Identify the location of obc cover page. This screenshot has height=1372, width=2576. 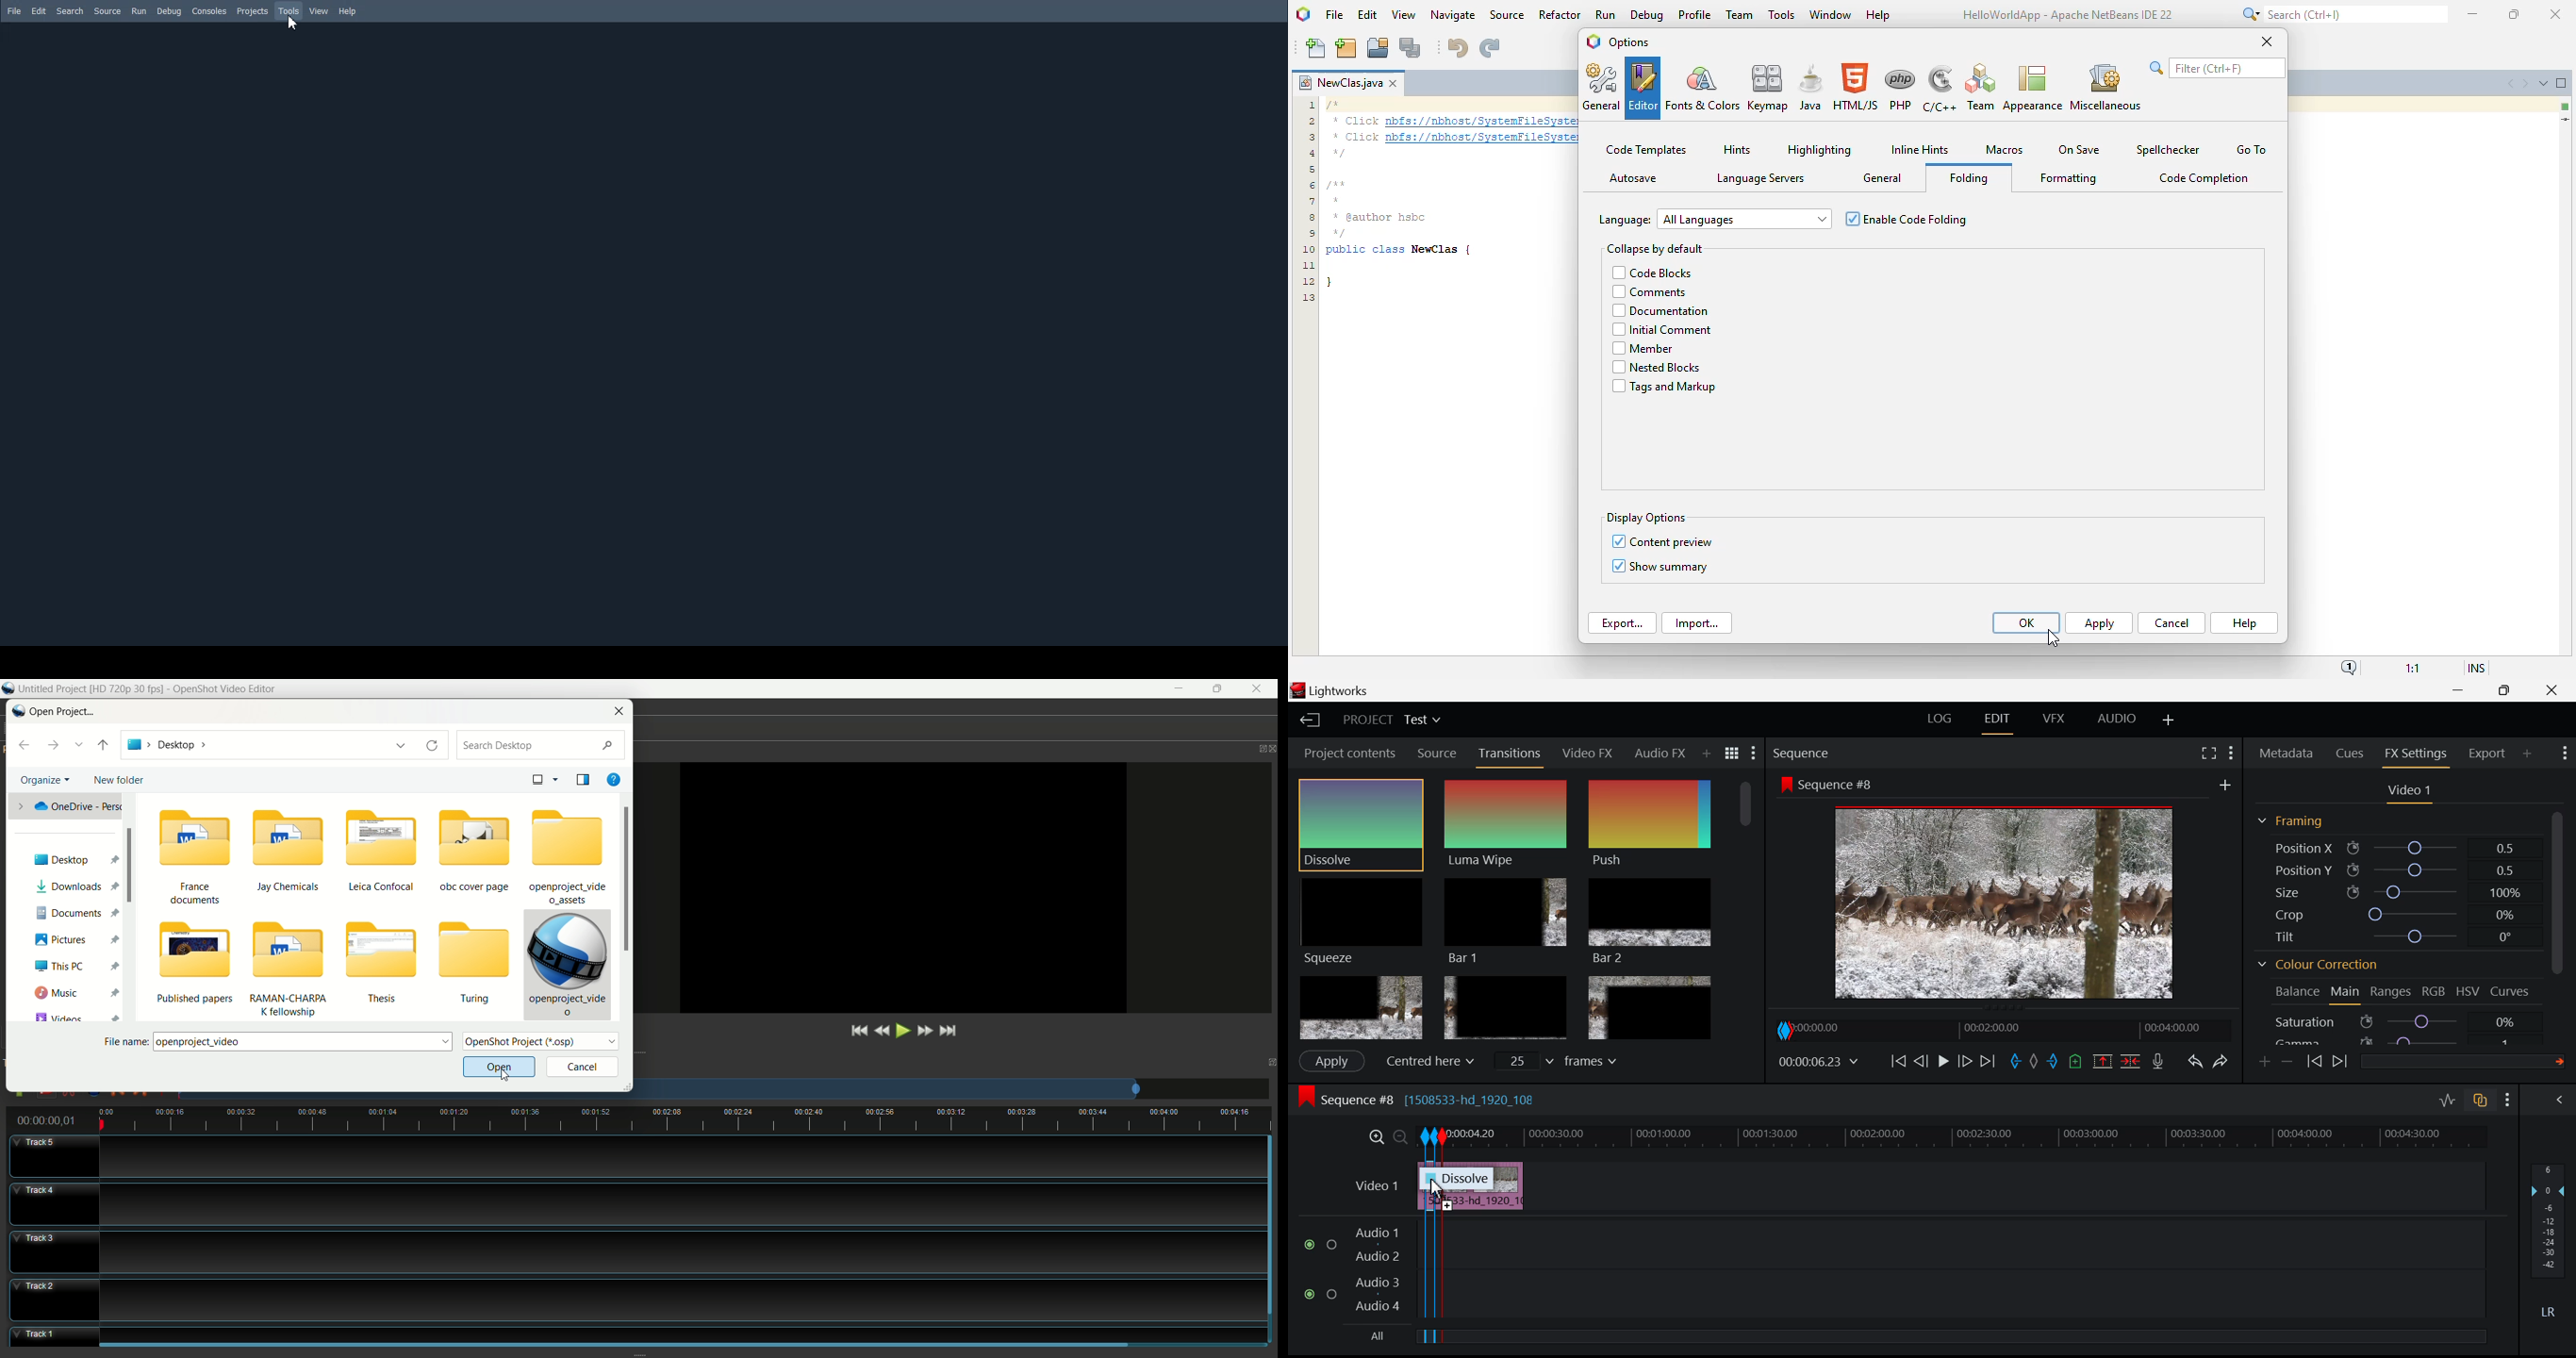
(477, 850).